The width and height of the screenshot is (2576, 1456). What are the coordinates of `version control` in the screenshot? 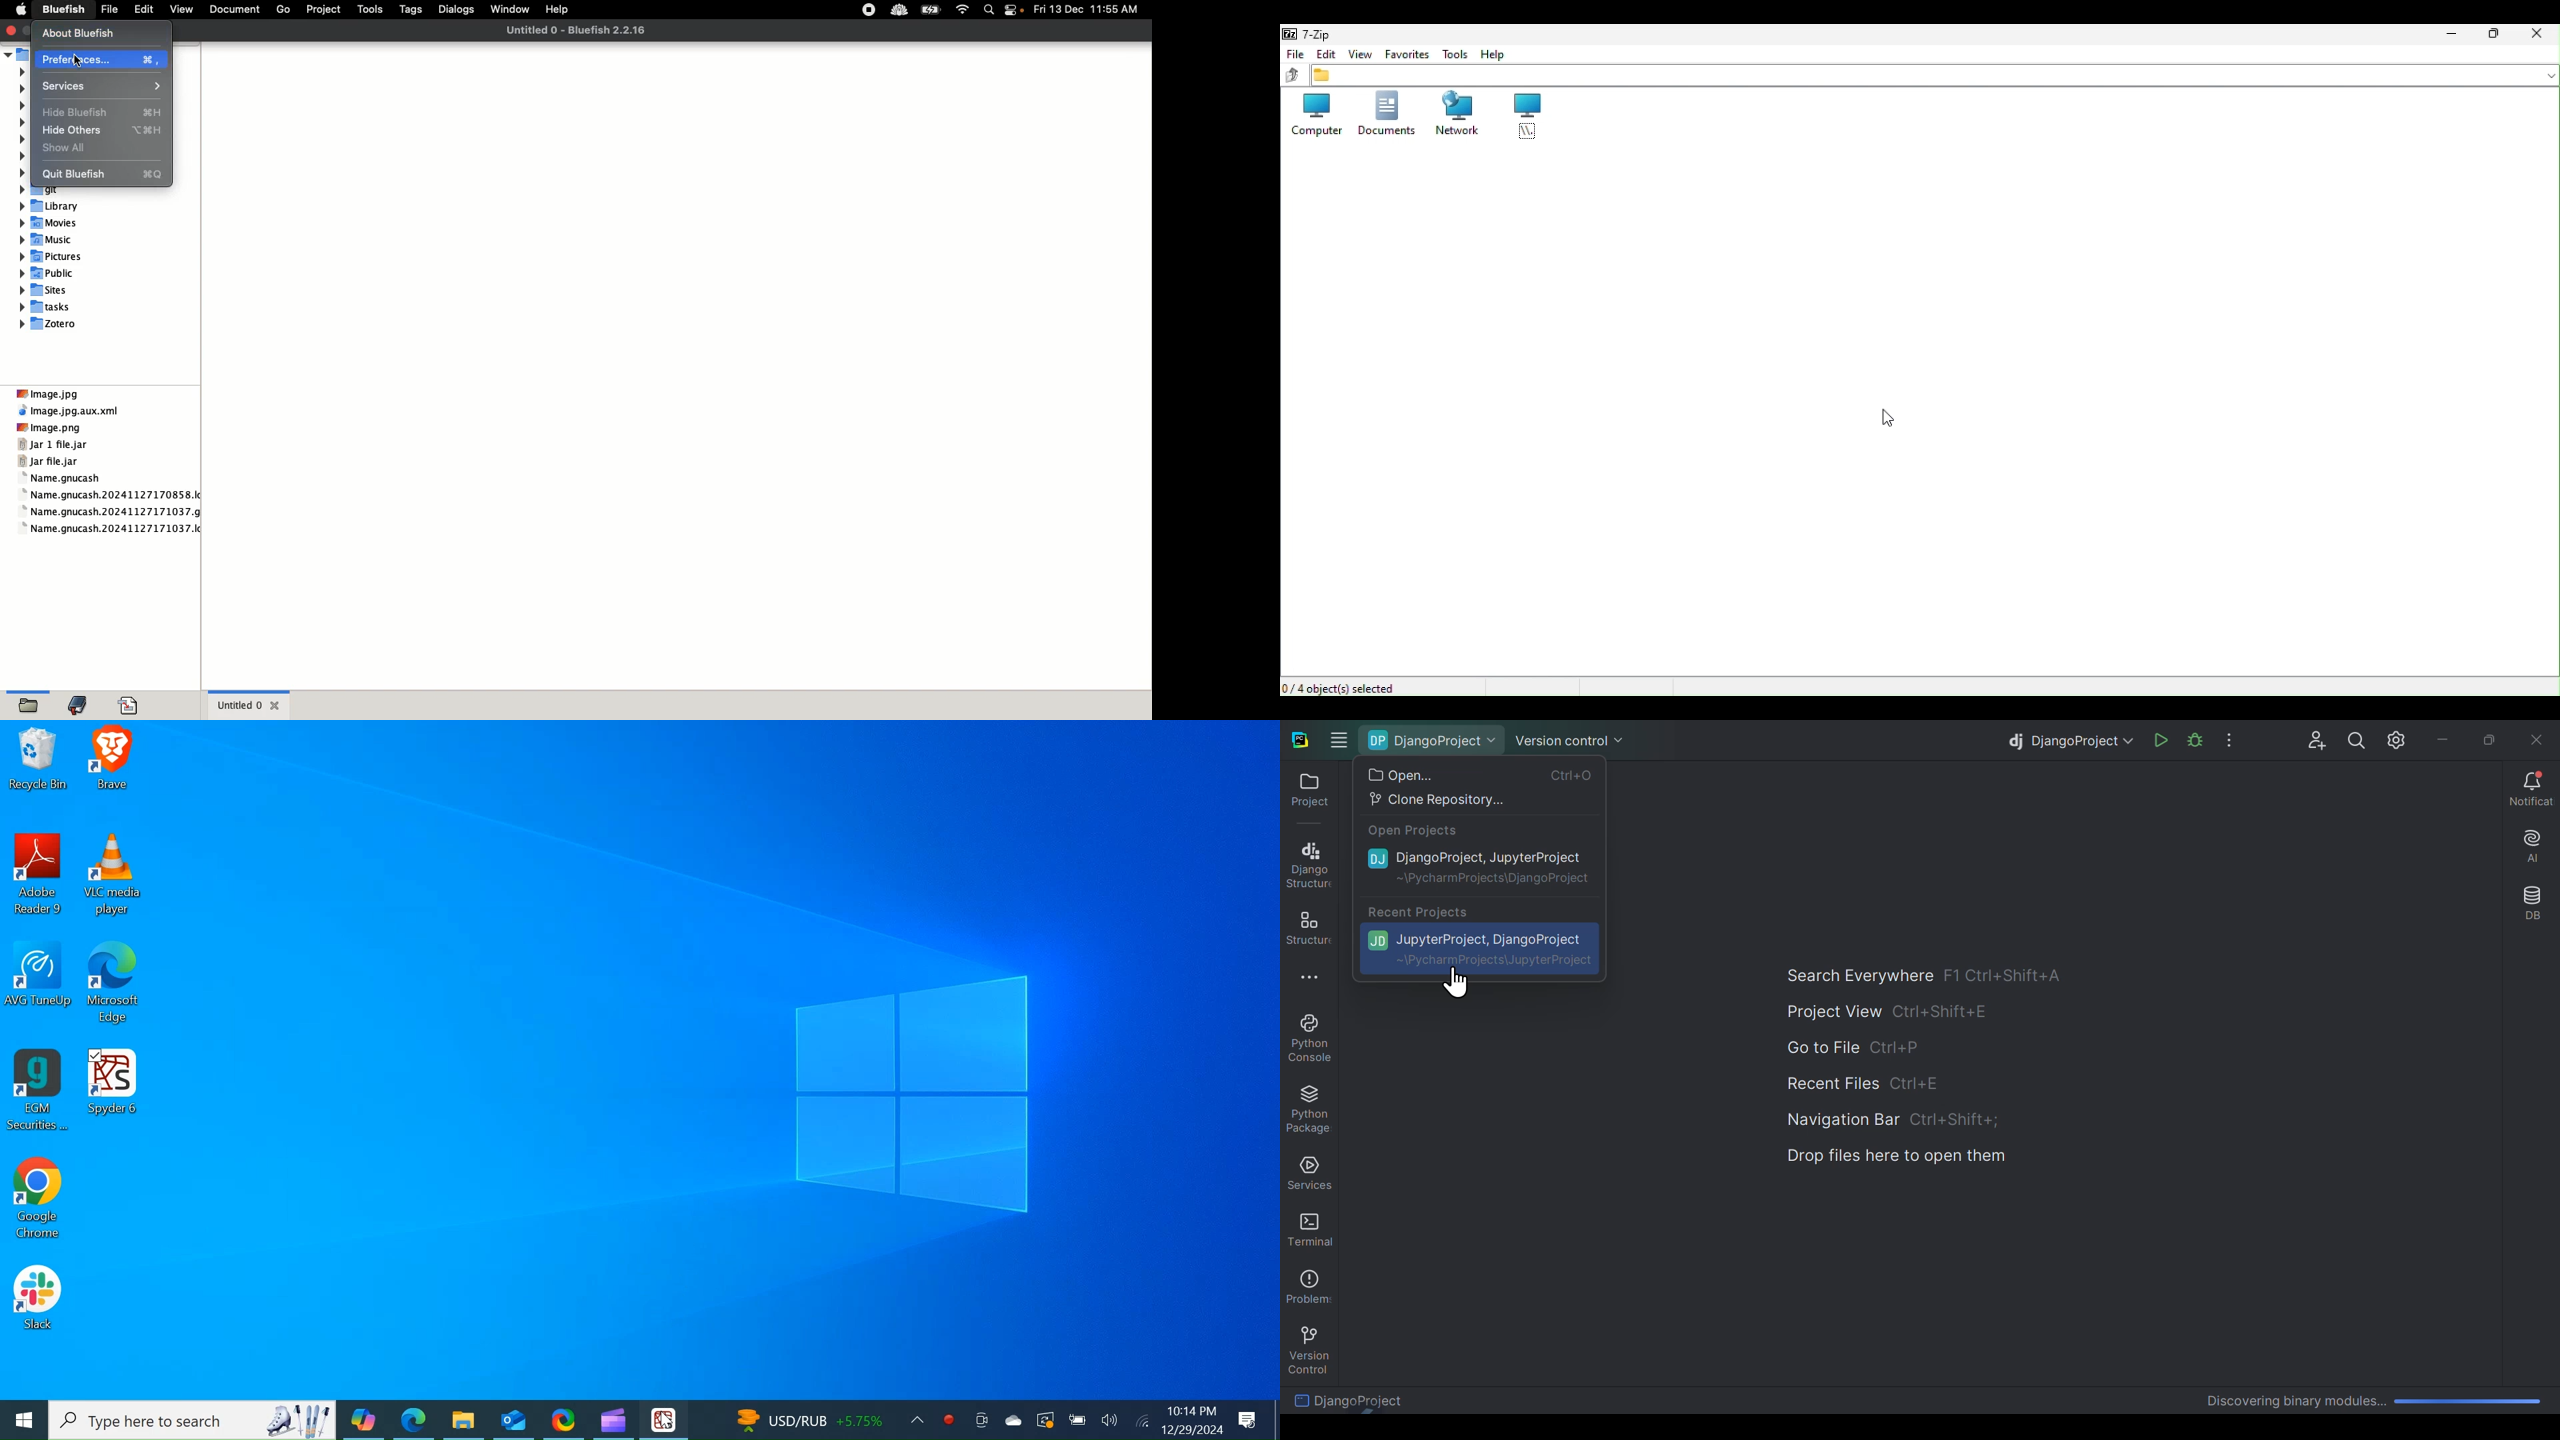 It's located at (1308, 1347).